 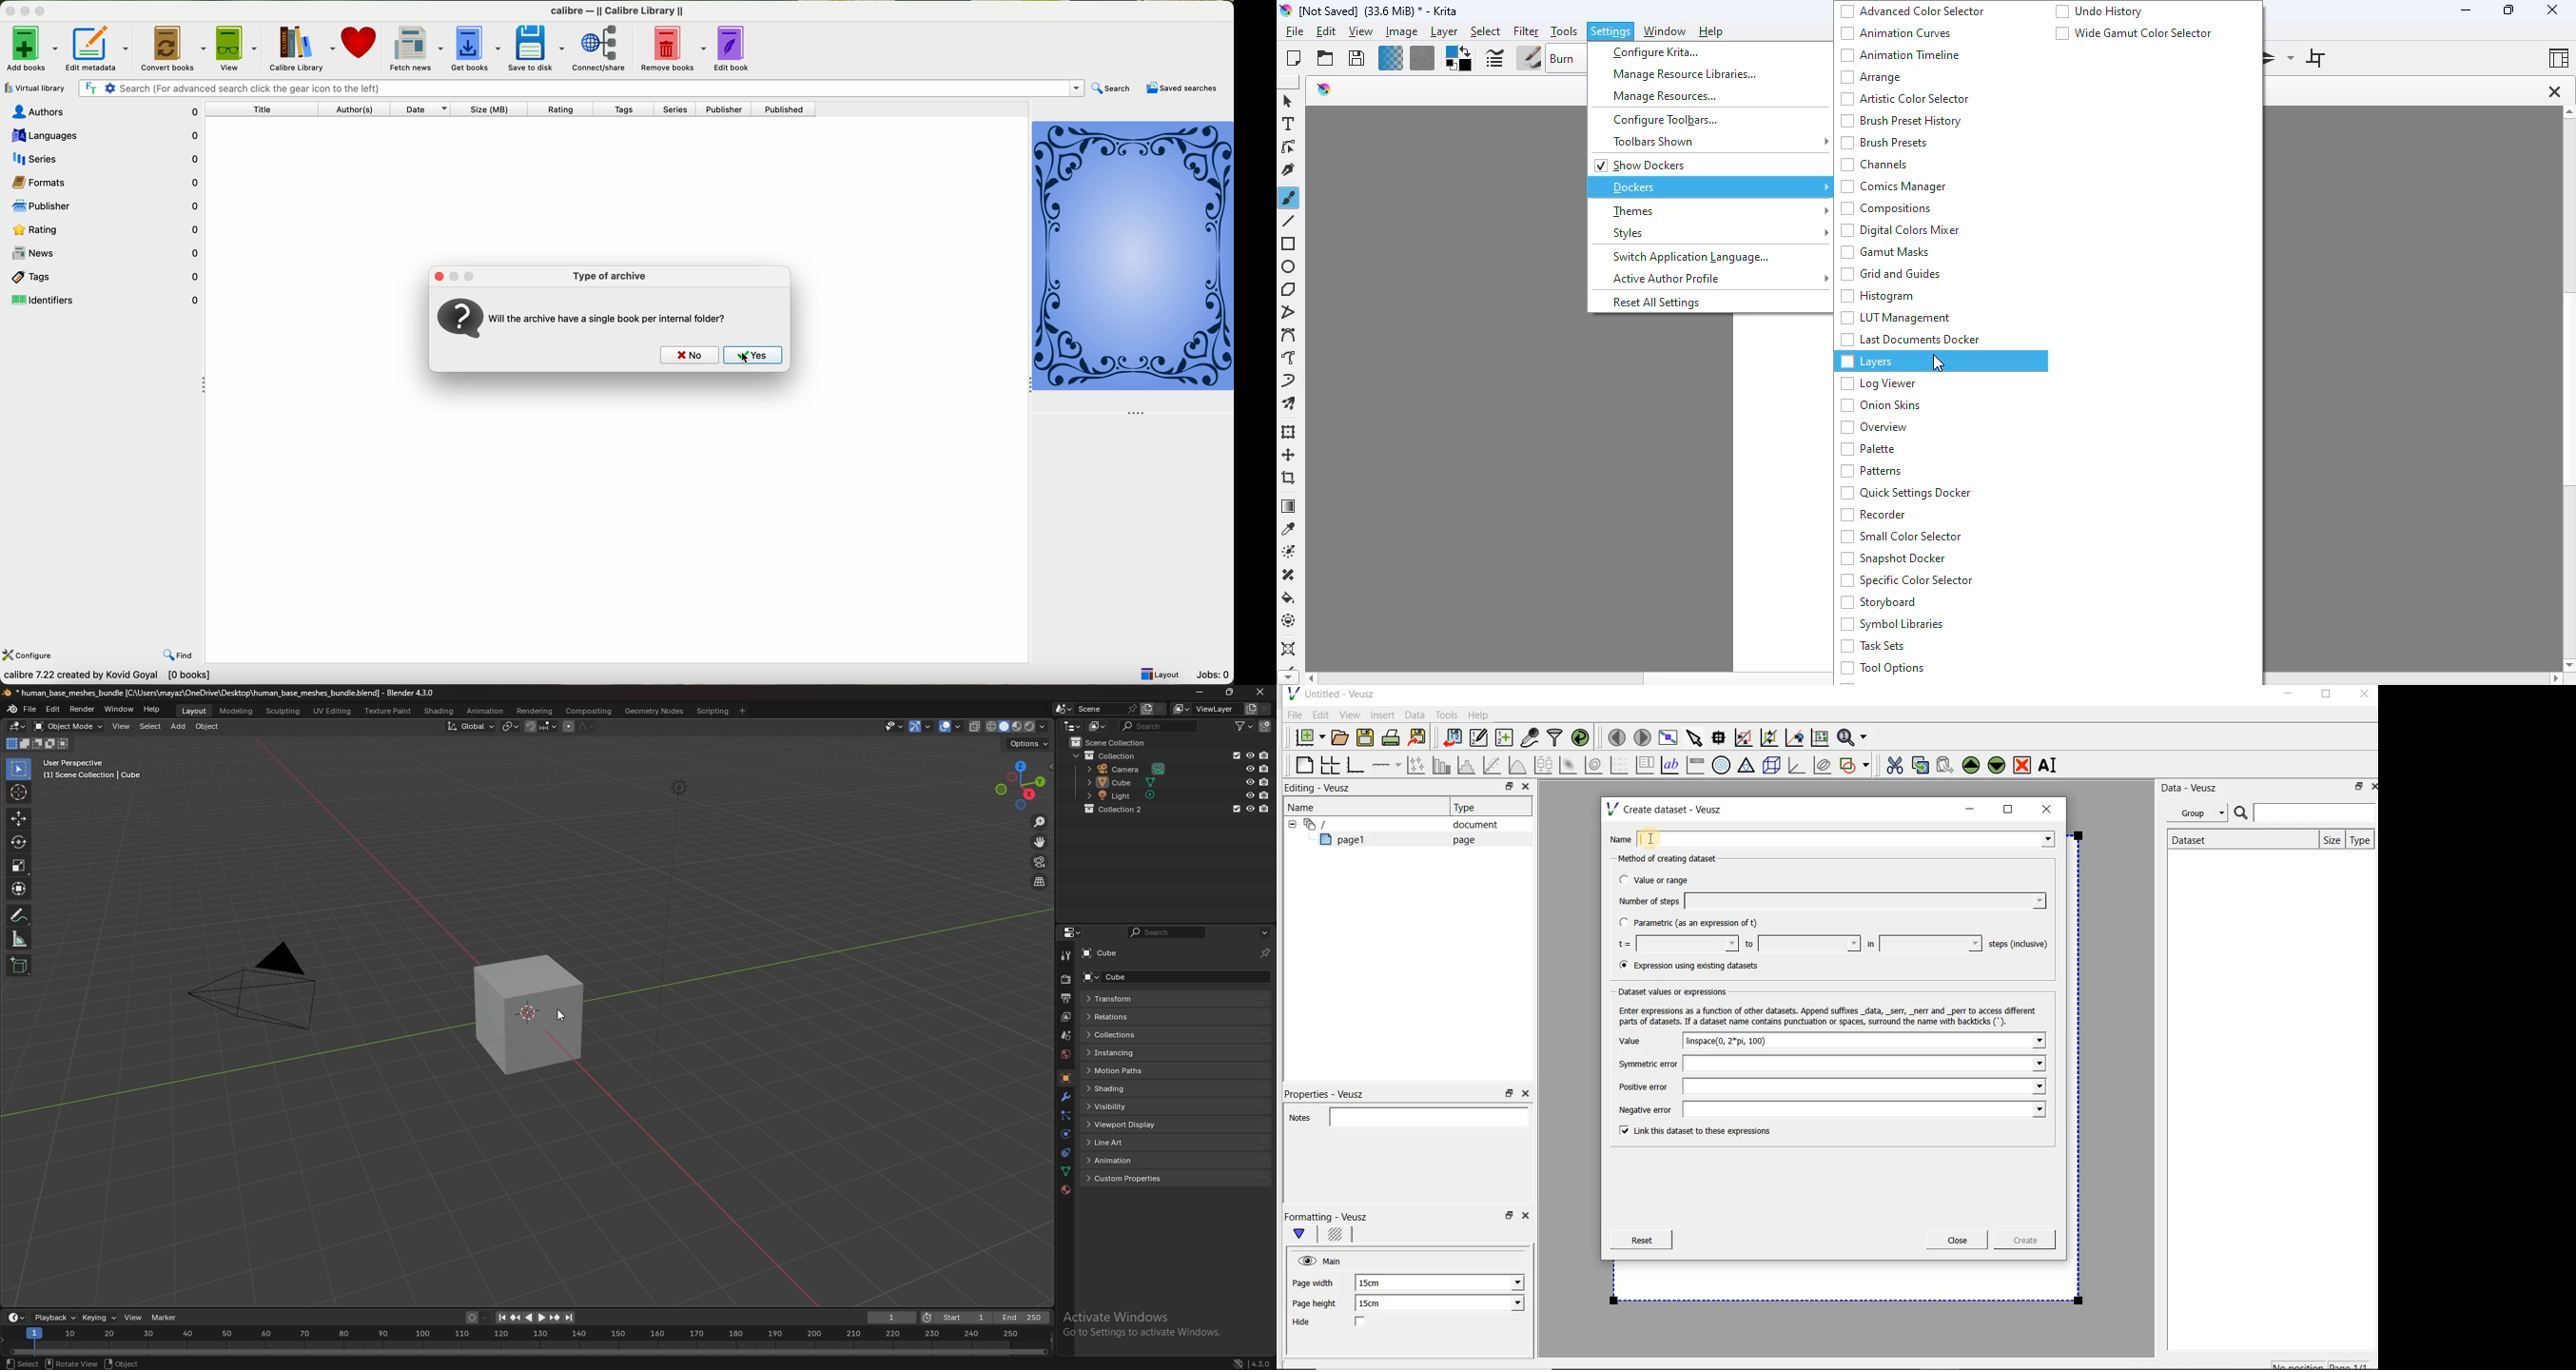 I want to click on specific color selector, so click(x=1906, y=579).